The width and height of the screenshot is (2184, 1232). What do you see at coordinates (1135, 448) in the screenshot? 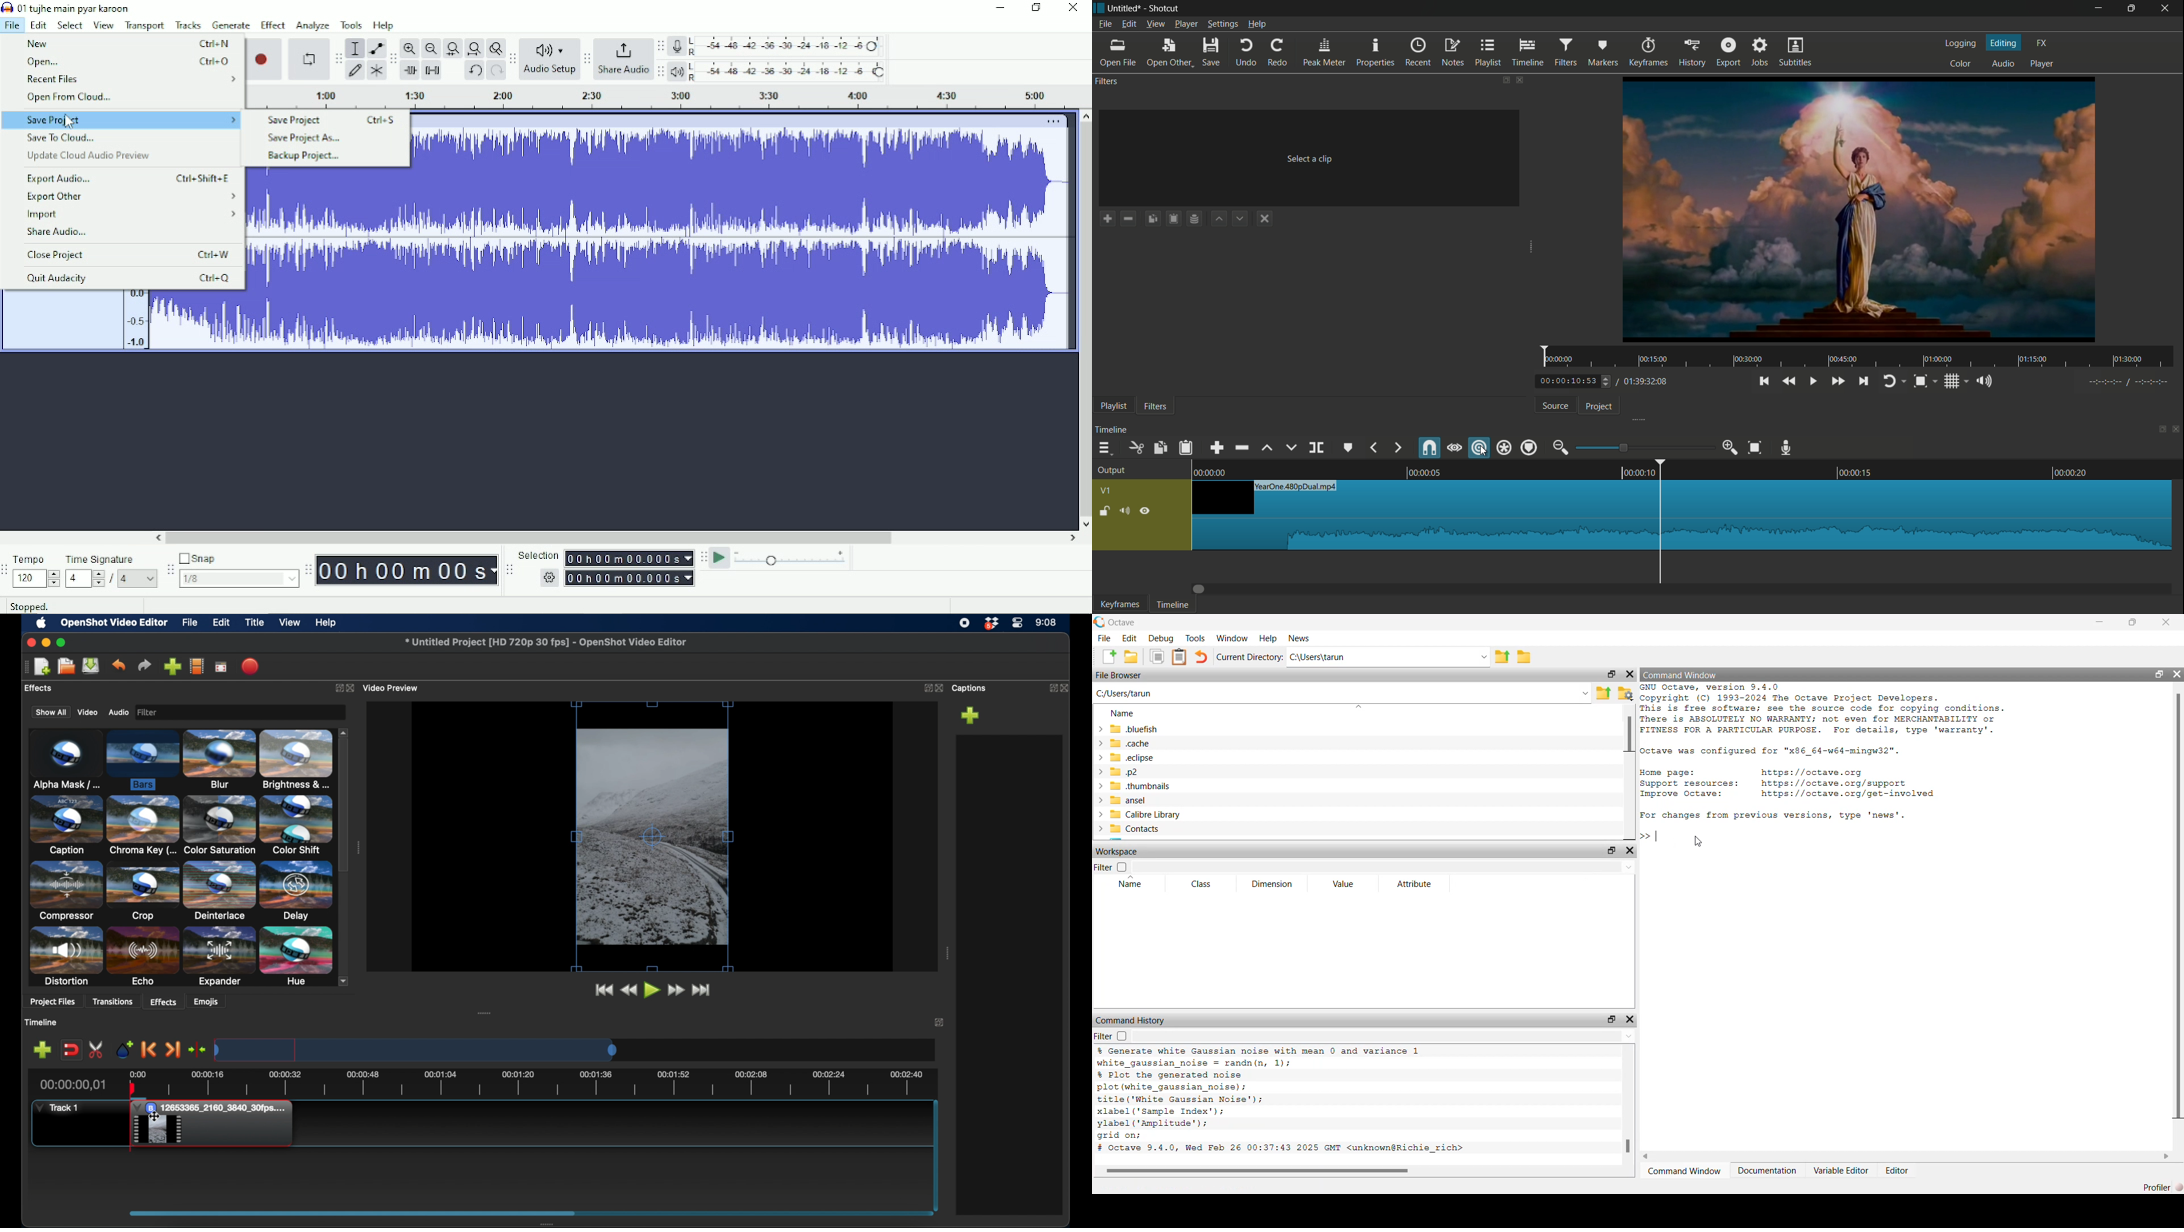
I see `cut` at bounding box center [1135, 448].